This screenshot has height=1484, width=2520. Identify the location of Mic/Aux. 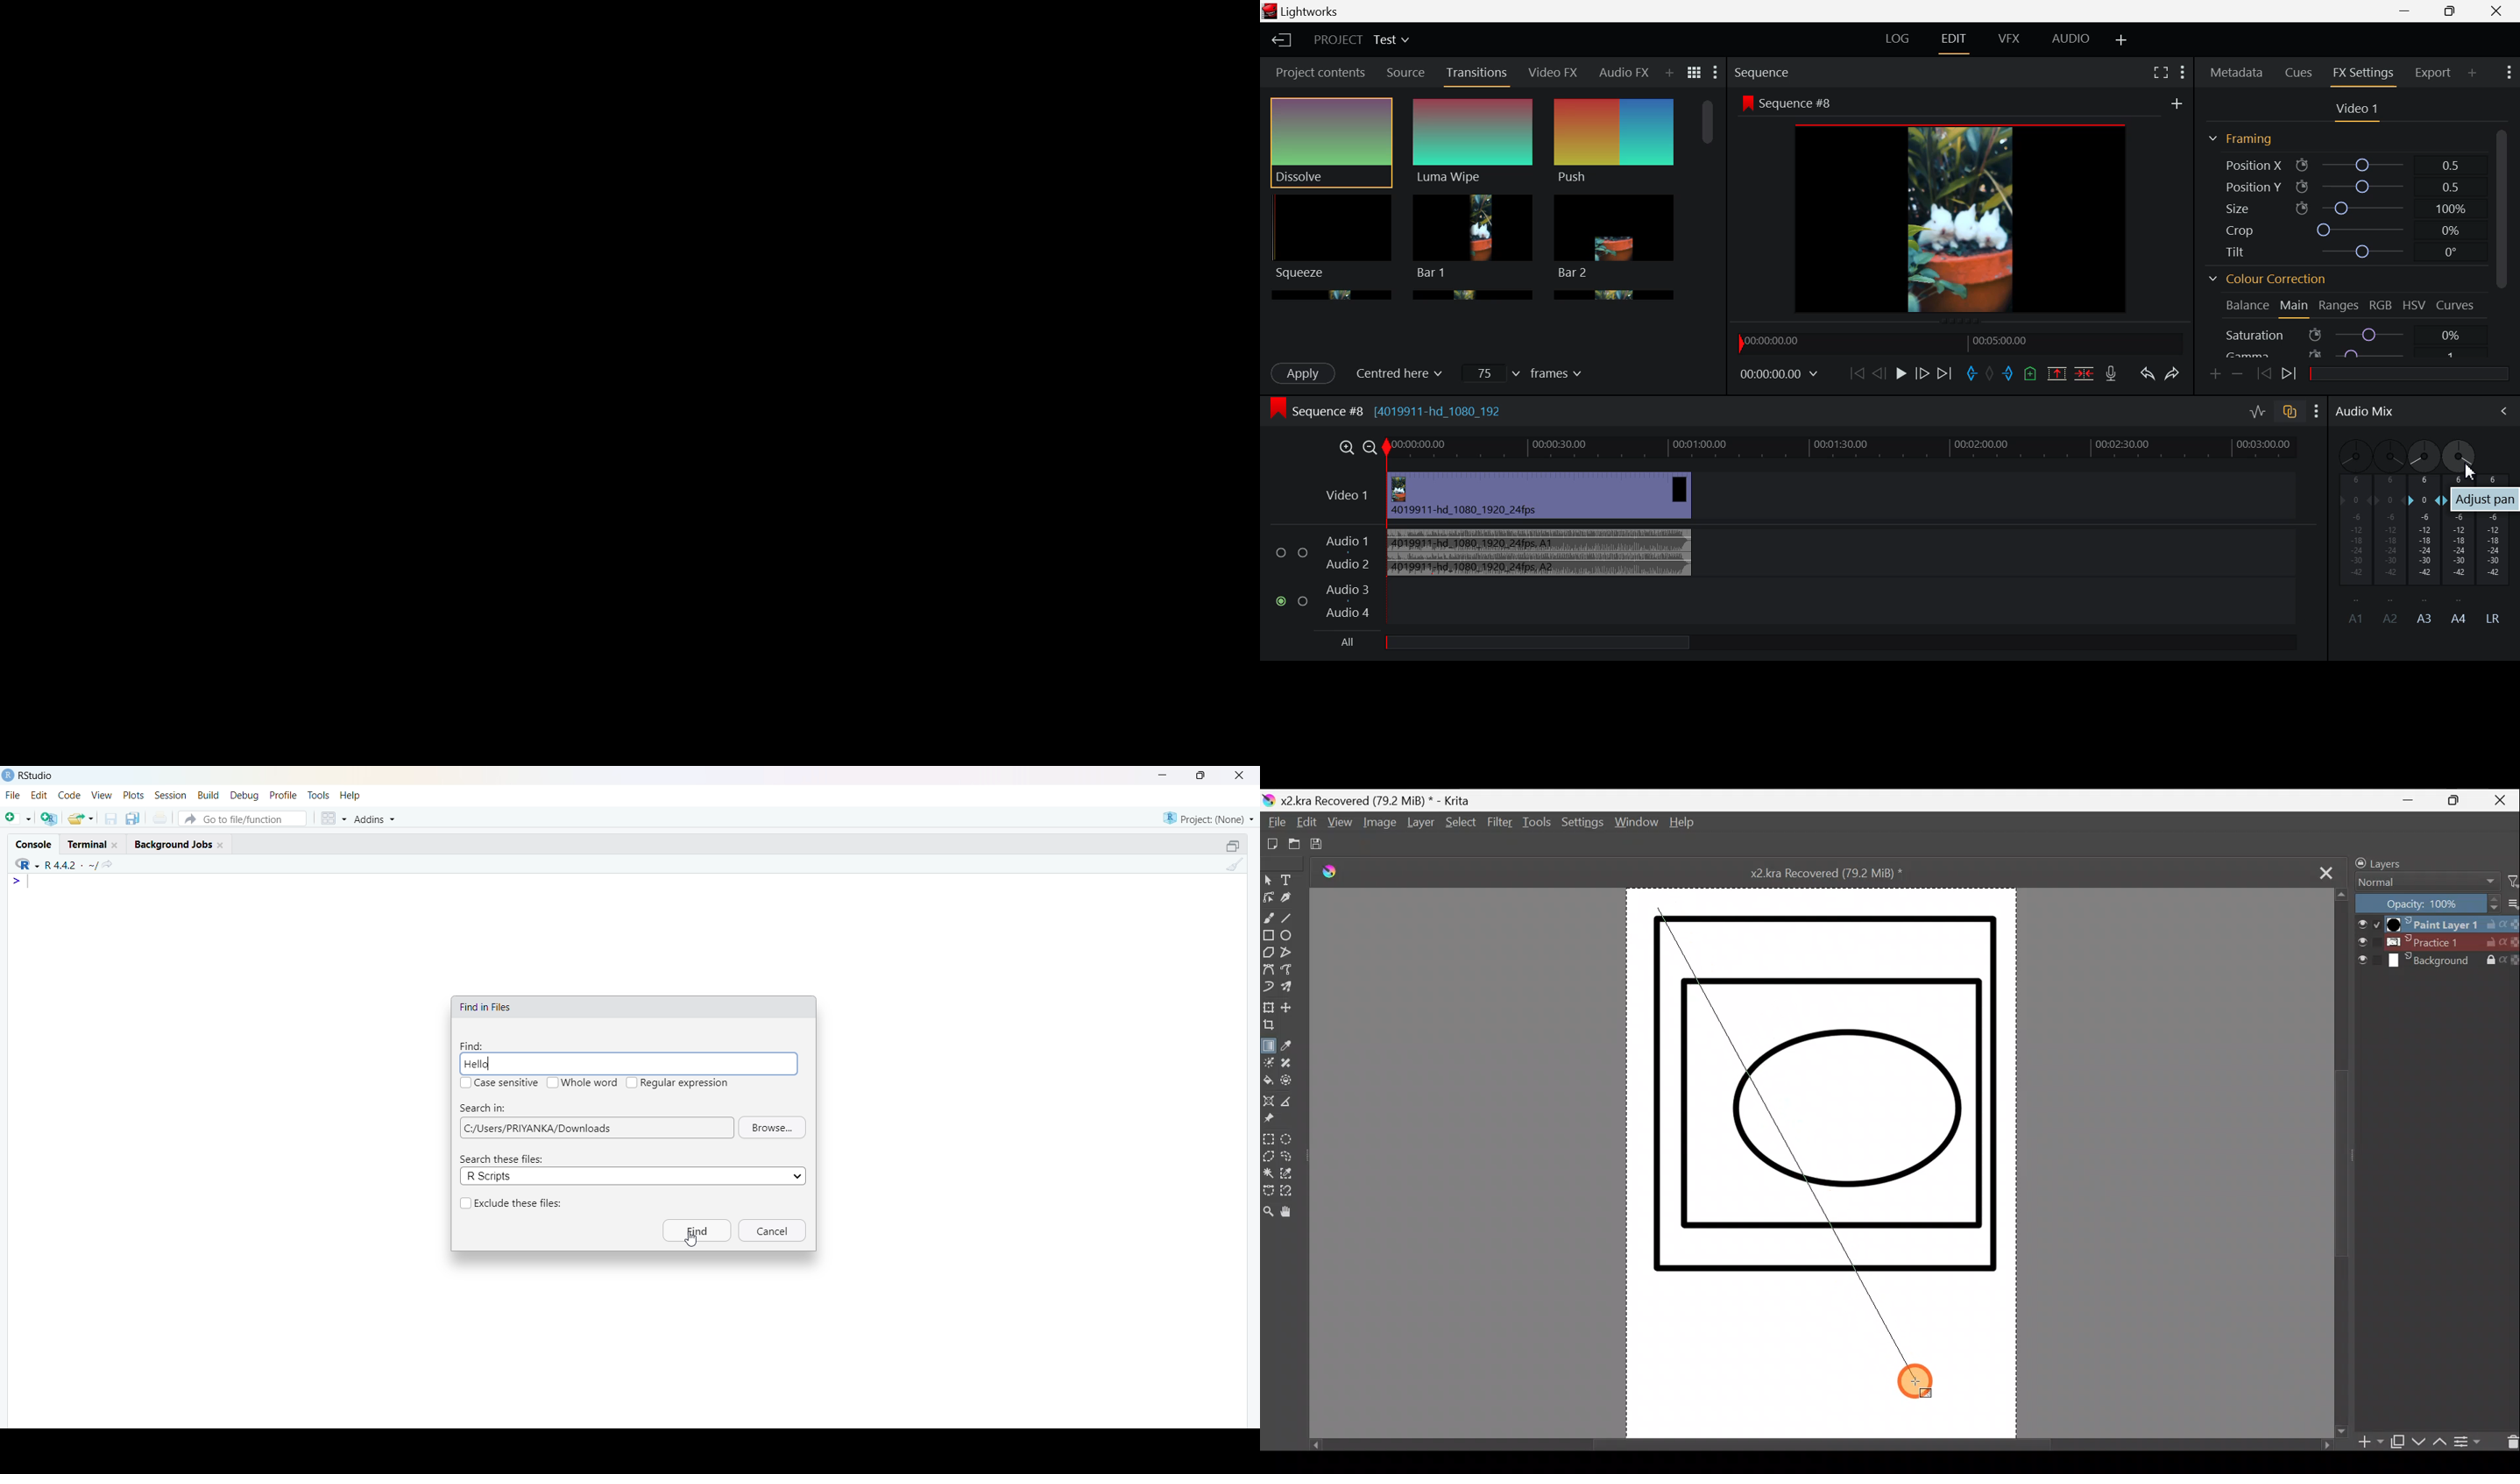
(668, 538).